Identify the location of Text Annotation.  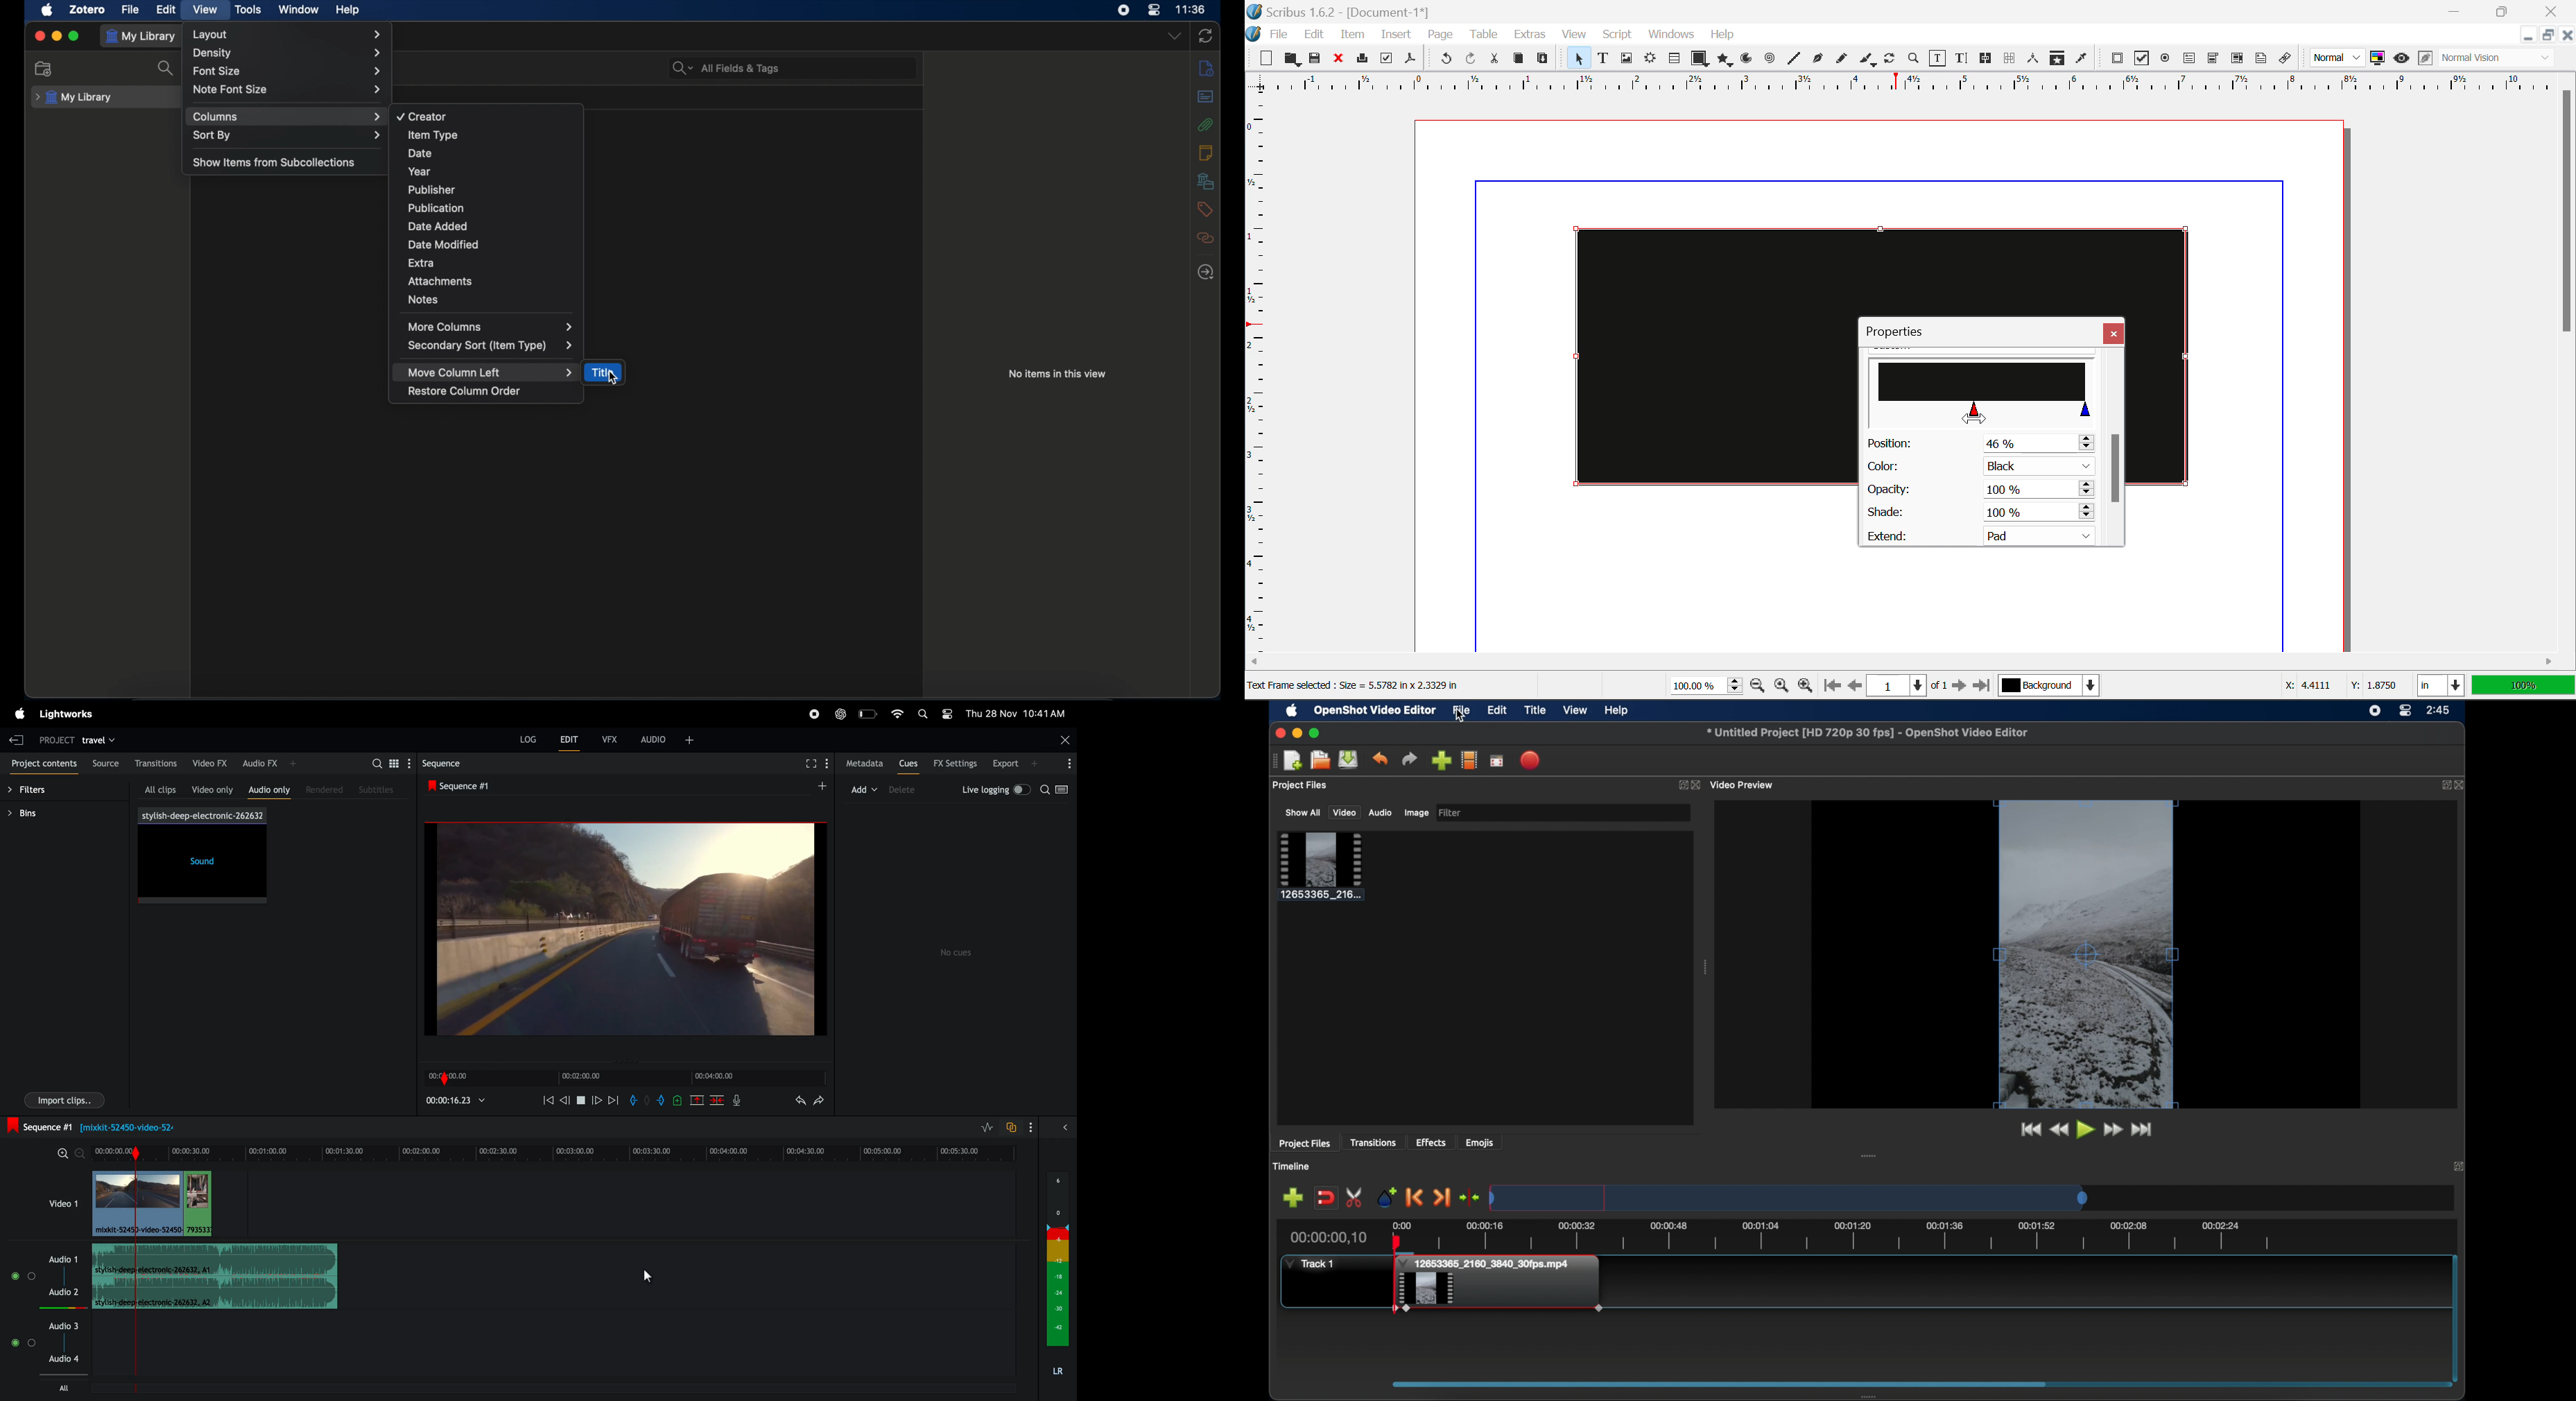
(2263, 59).